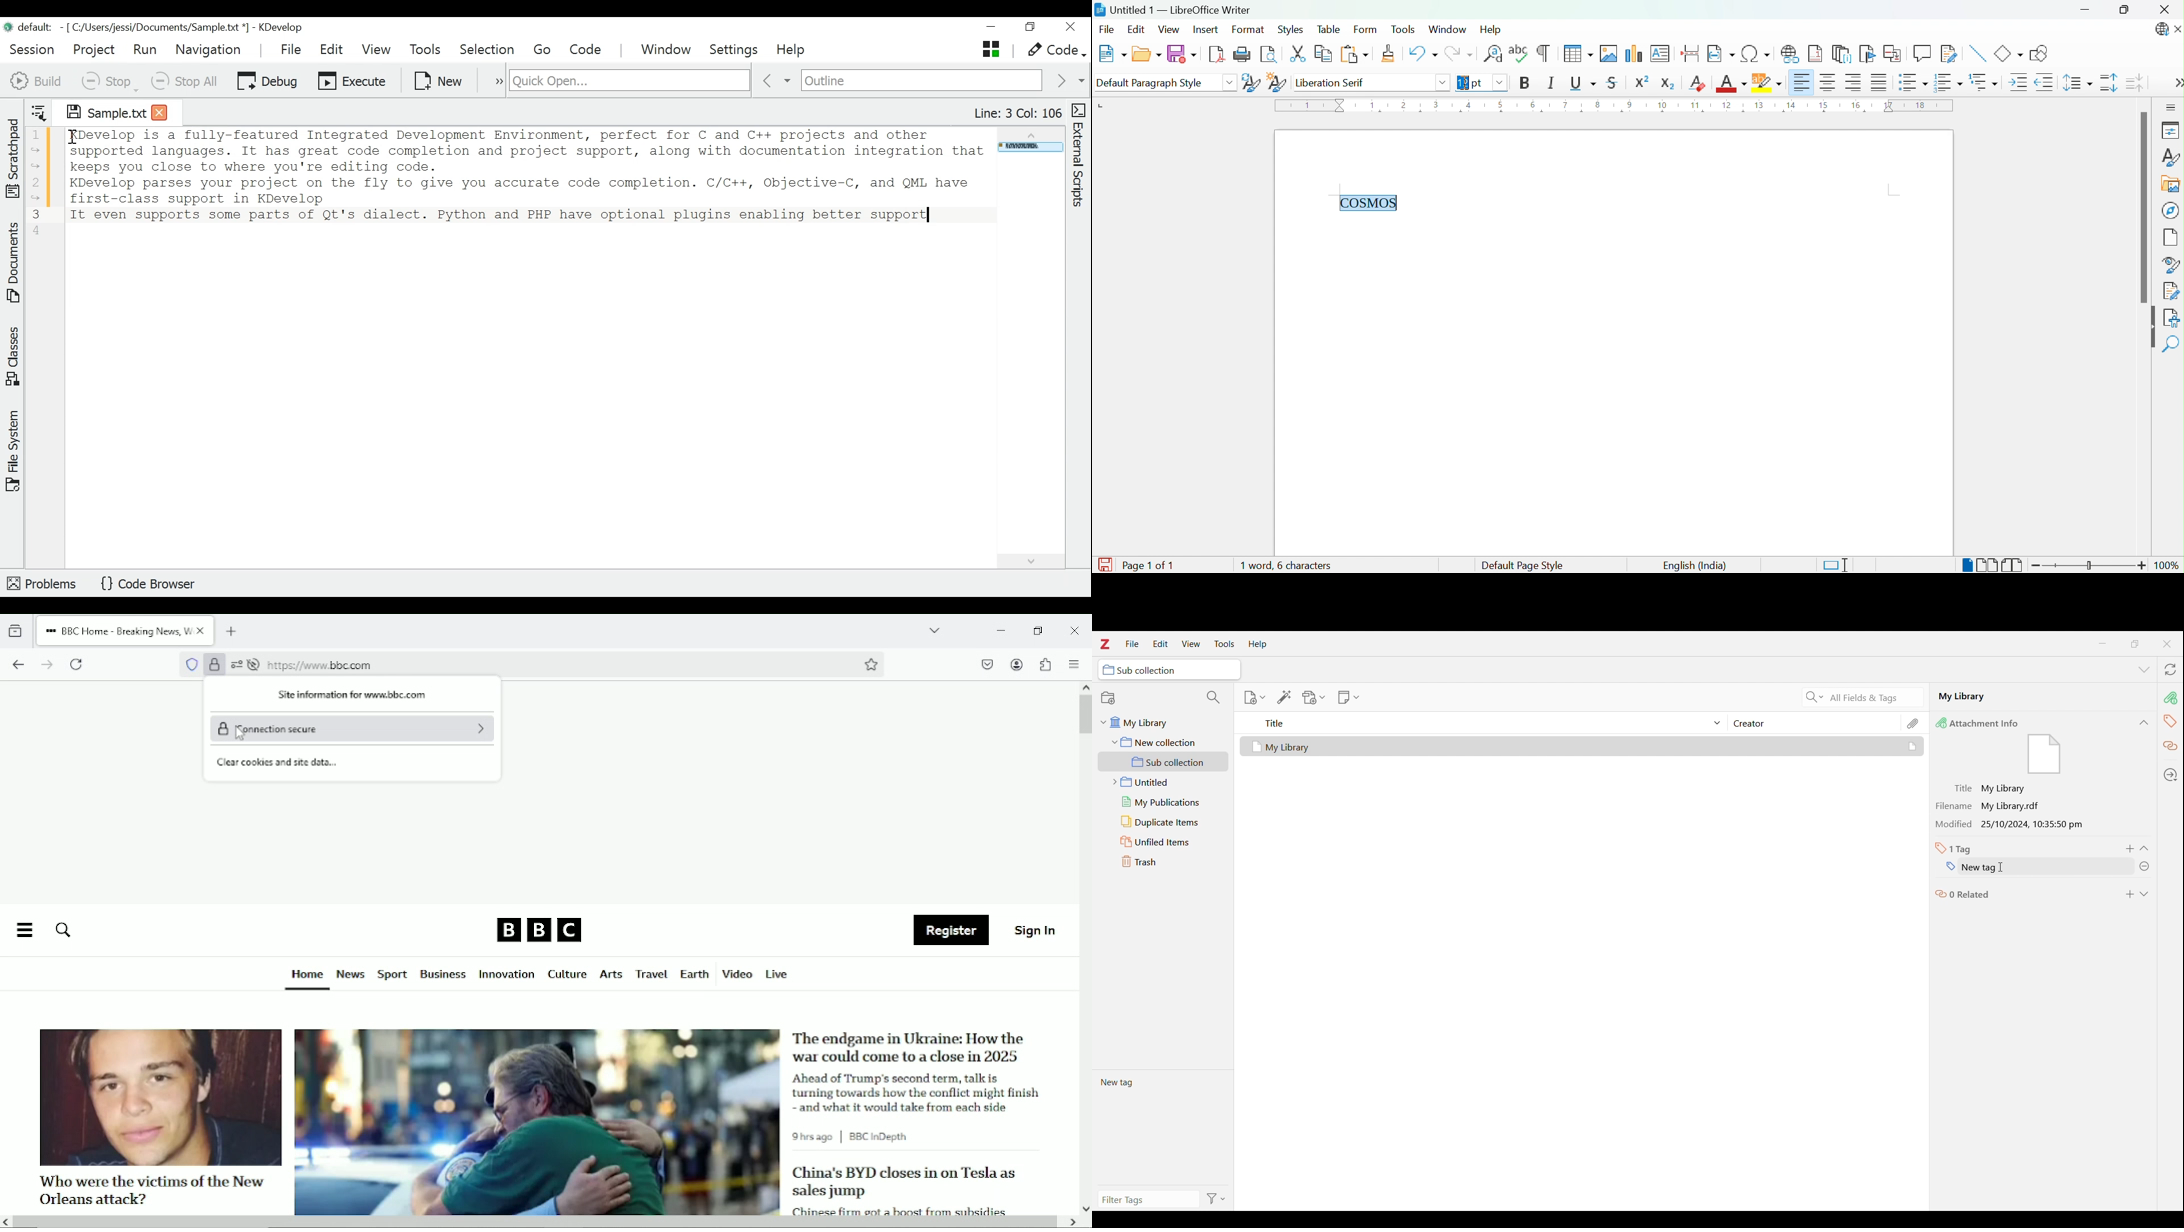 This screenshot has height=1232, width=2184. I want to click on Cursor, so click(241, 734).